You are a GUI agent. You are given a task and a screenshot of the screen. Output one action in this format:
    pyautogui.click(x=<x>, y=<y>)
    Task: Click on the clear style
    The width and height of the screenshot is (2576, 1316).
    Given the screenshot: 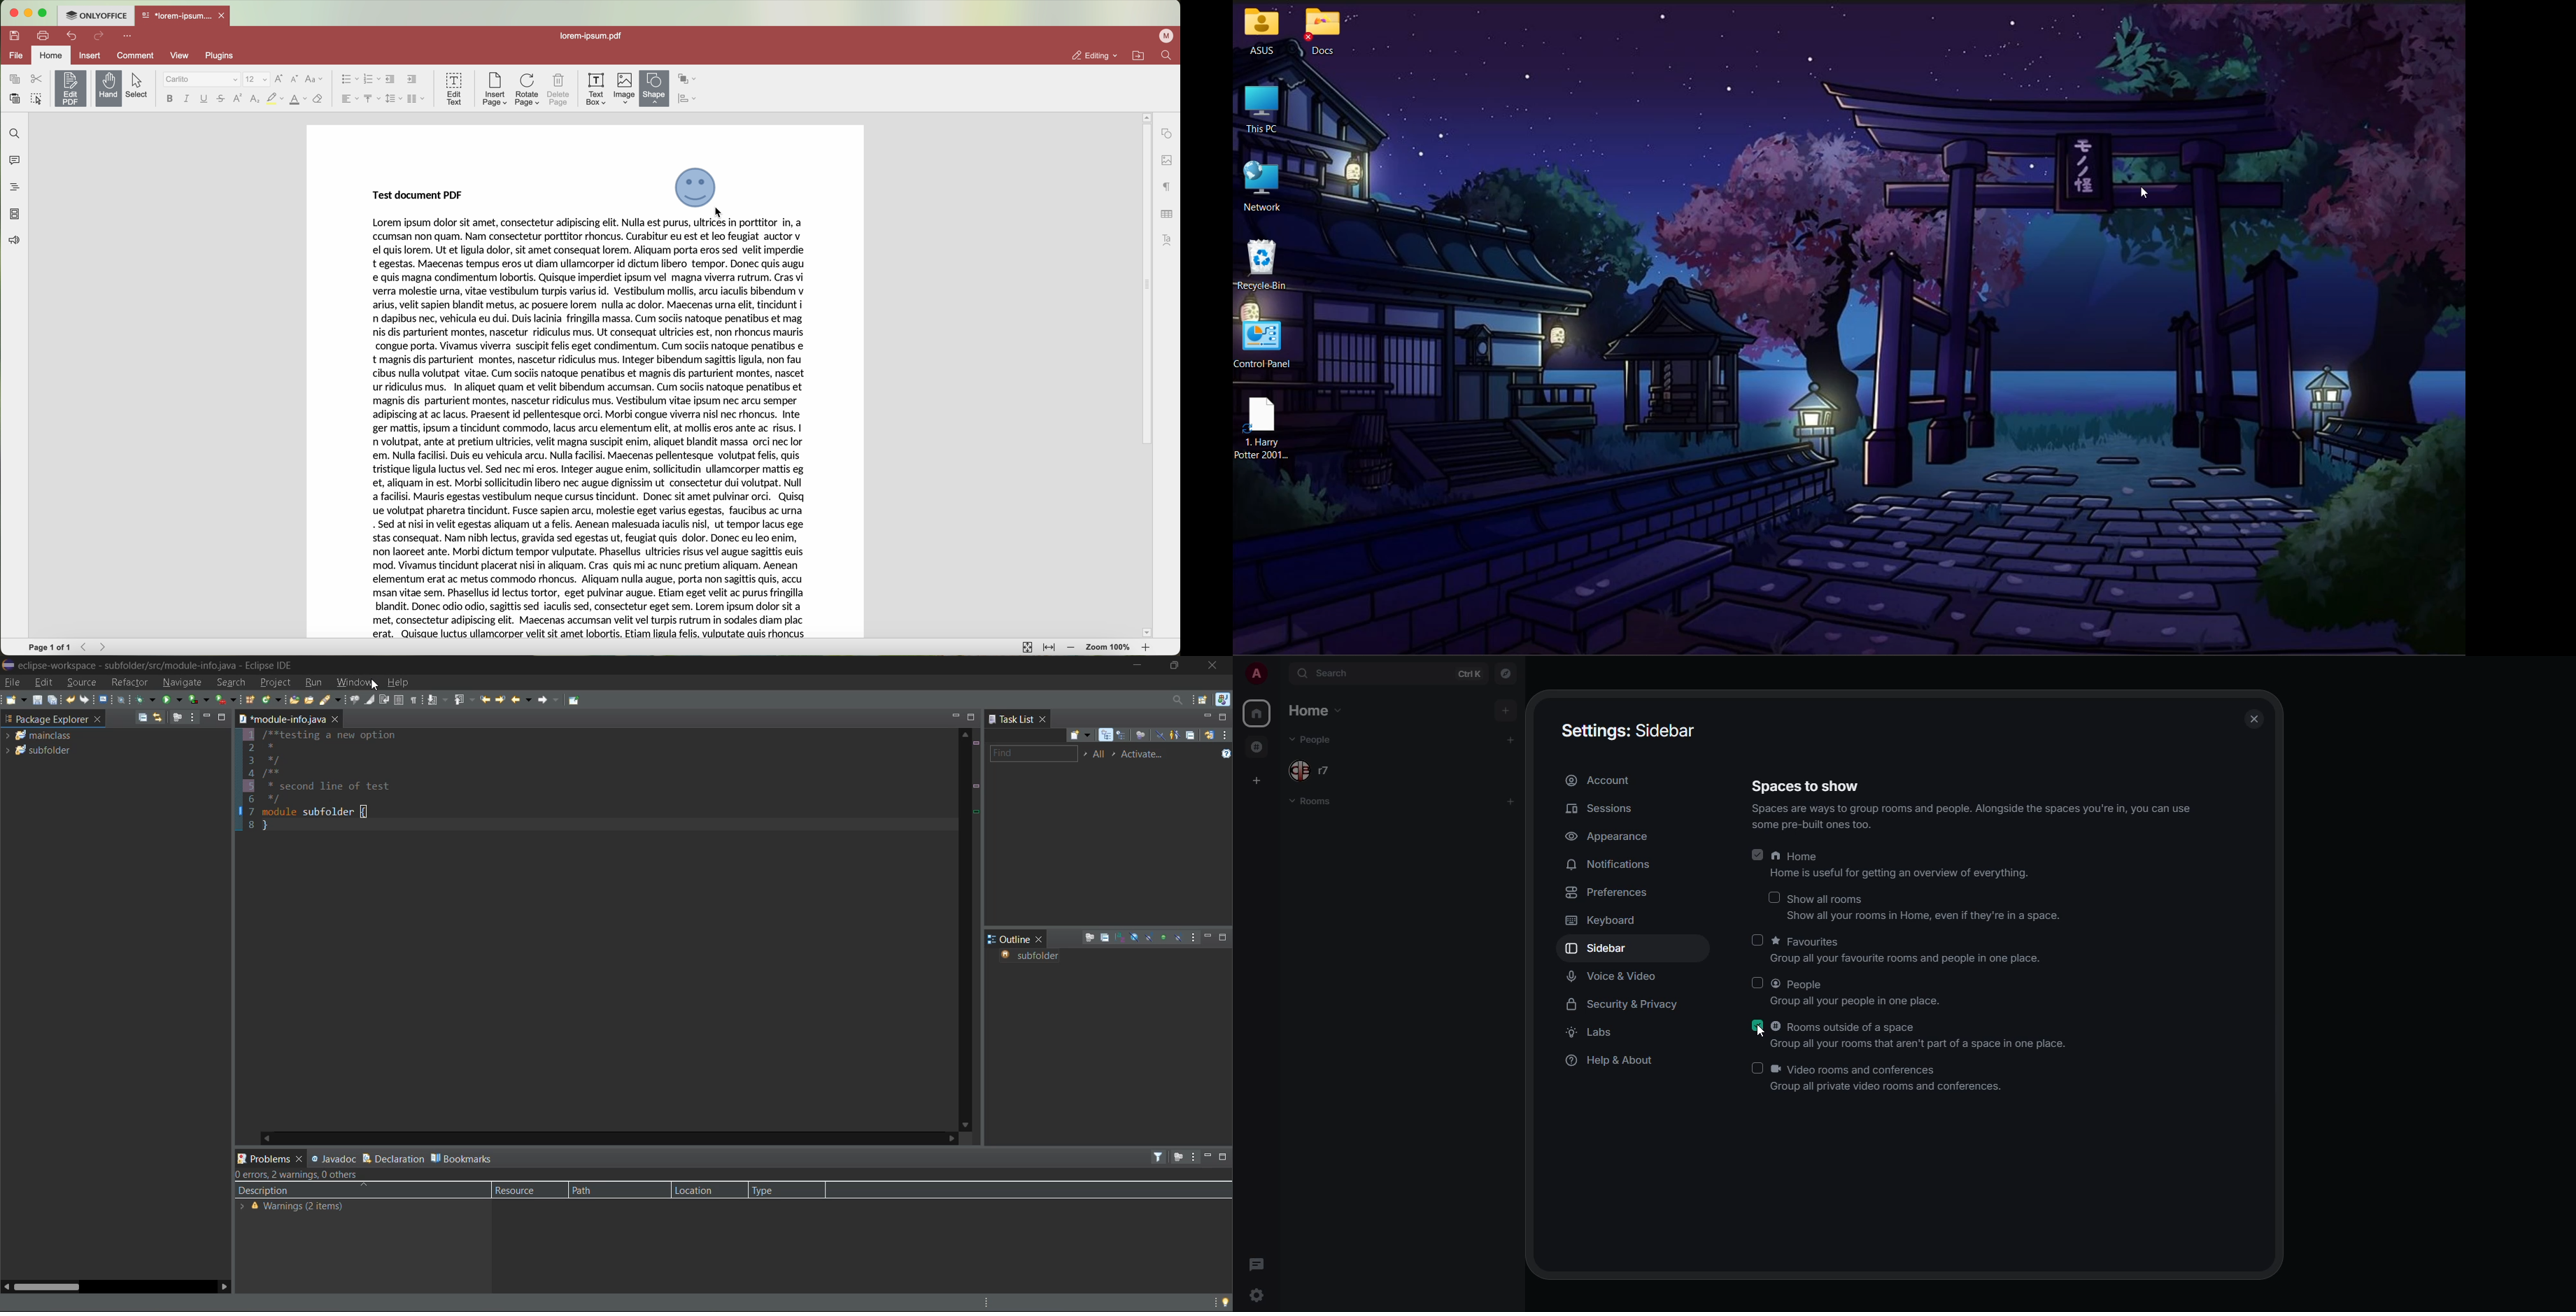 What is the action you would take?
    pyautogui.click(x=317, y=99)
    